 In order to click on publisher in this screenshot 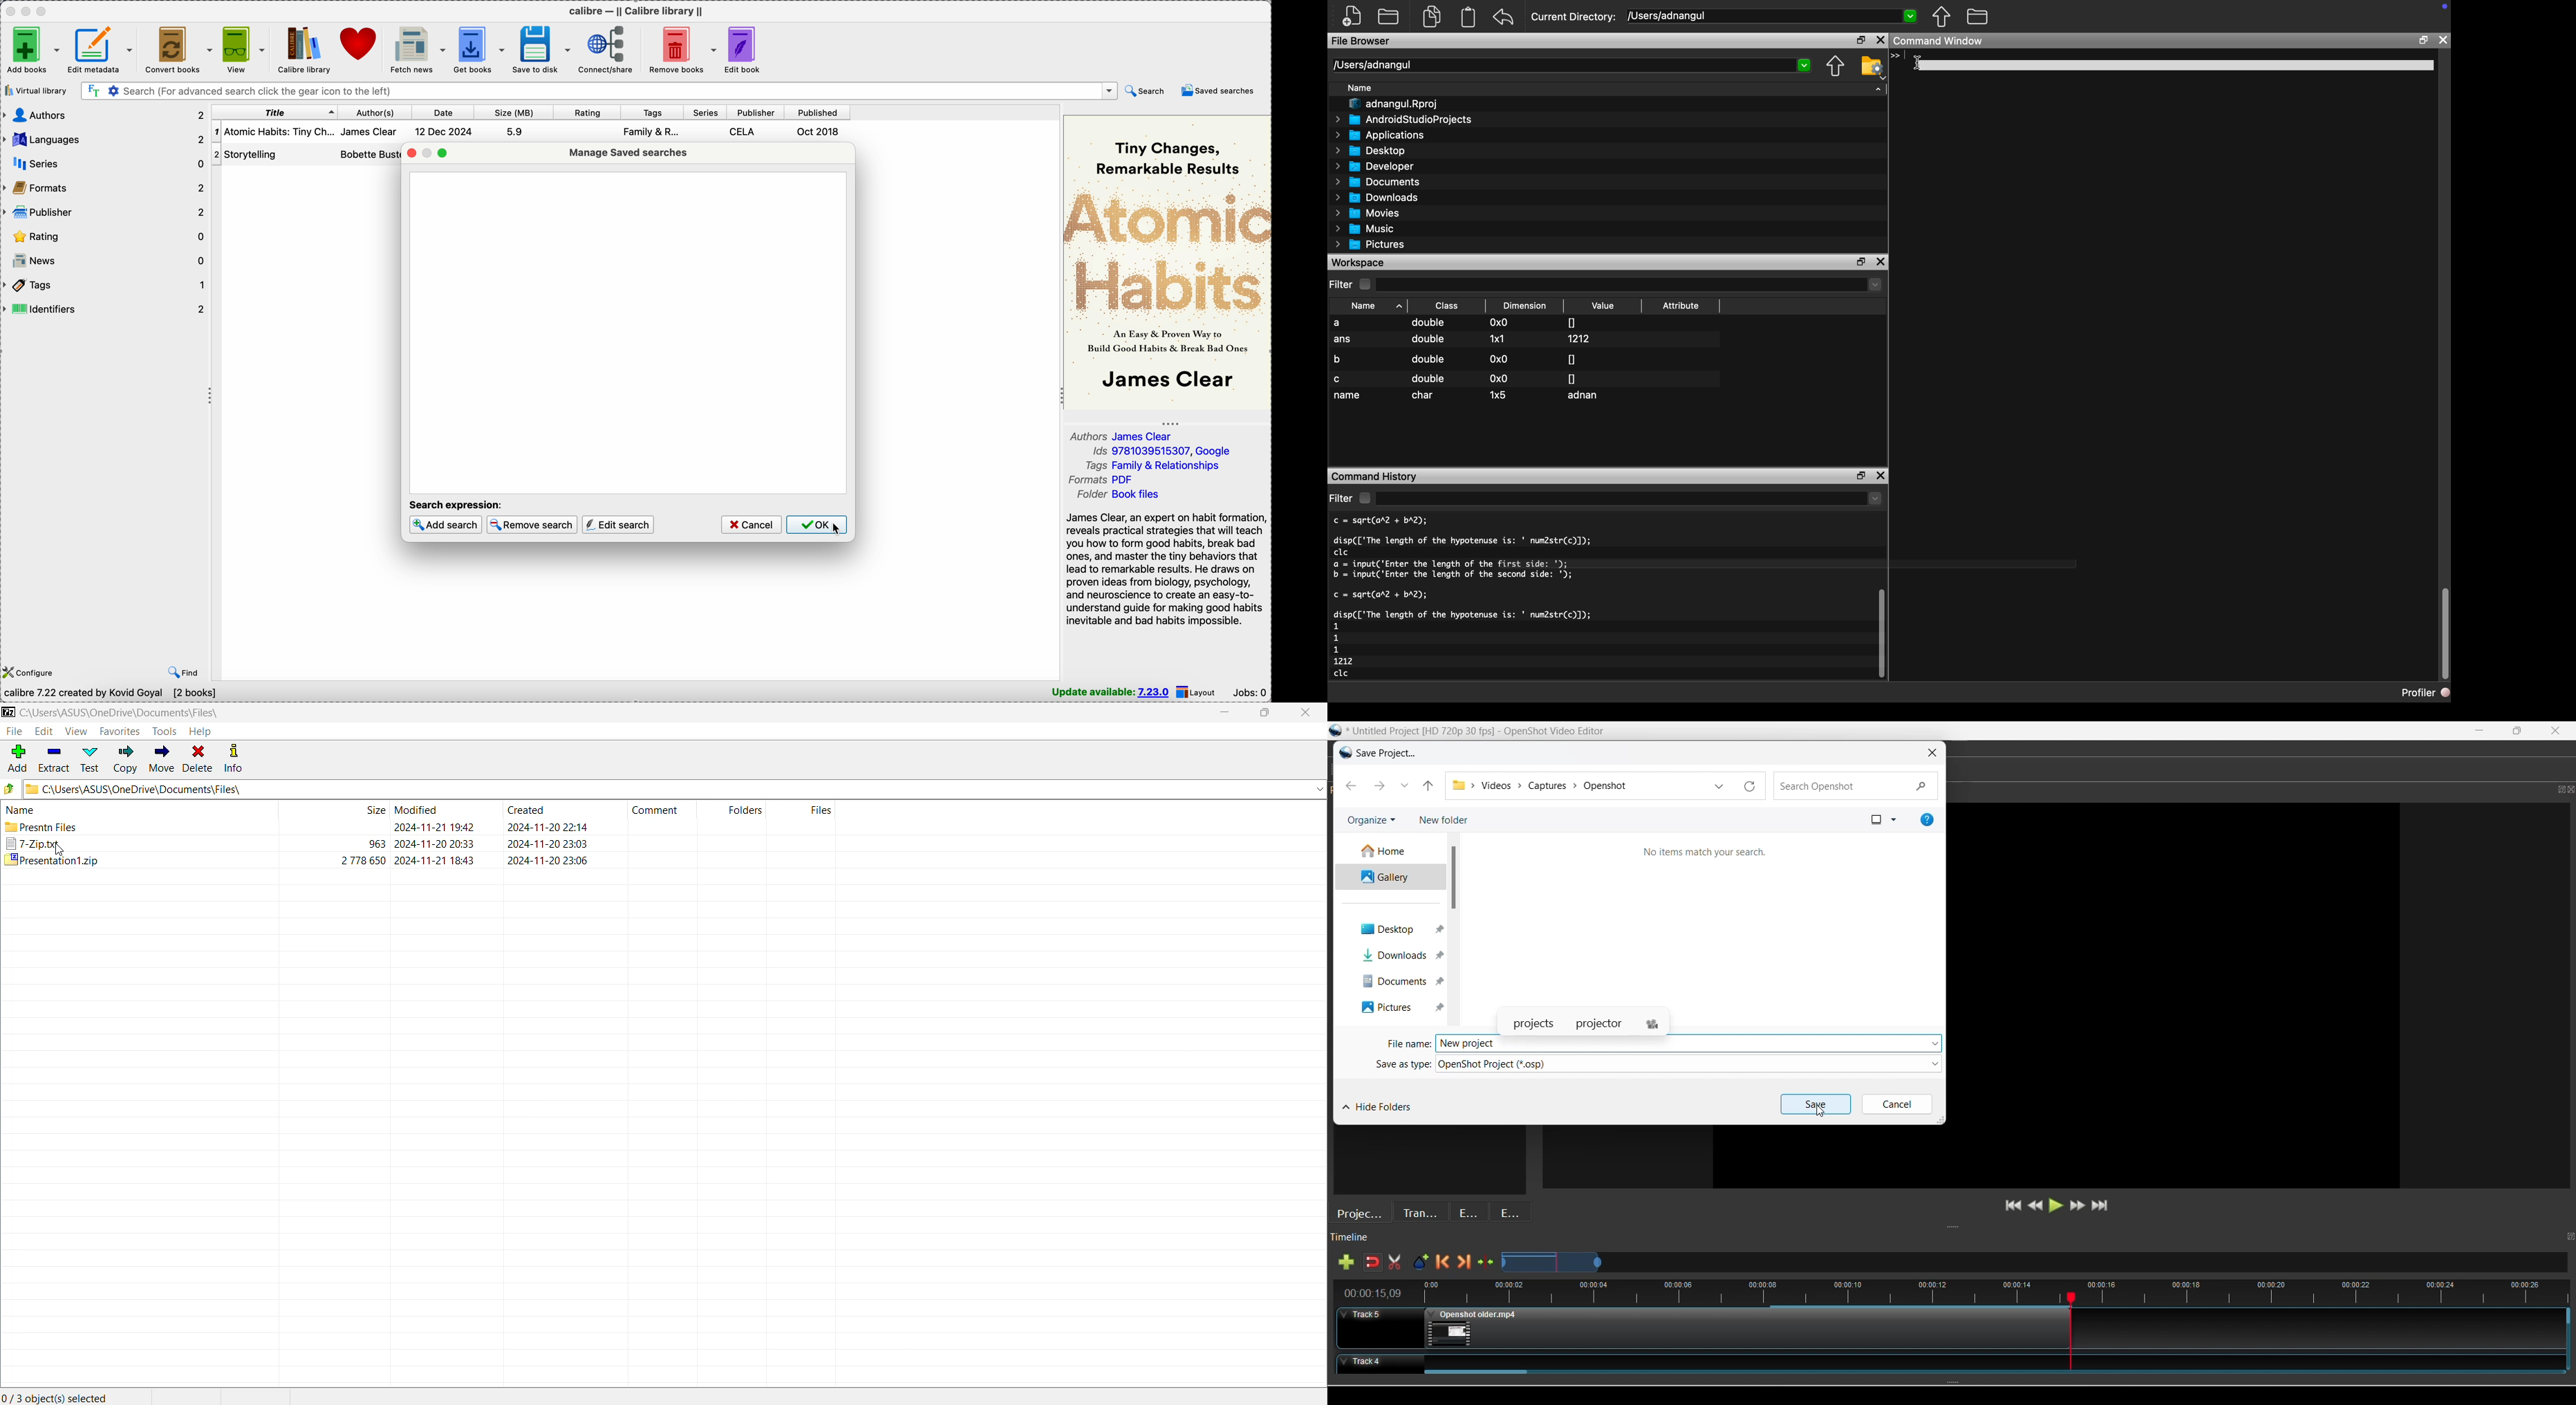, I will do `click(754, 113)`.